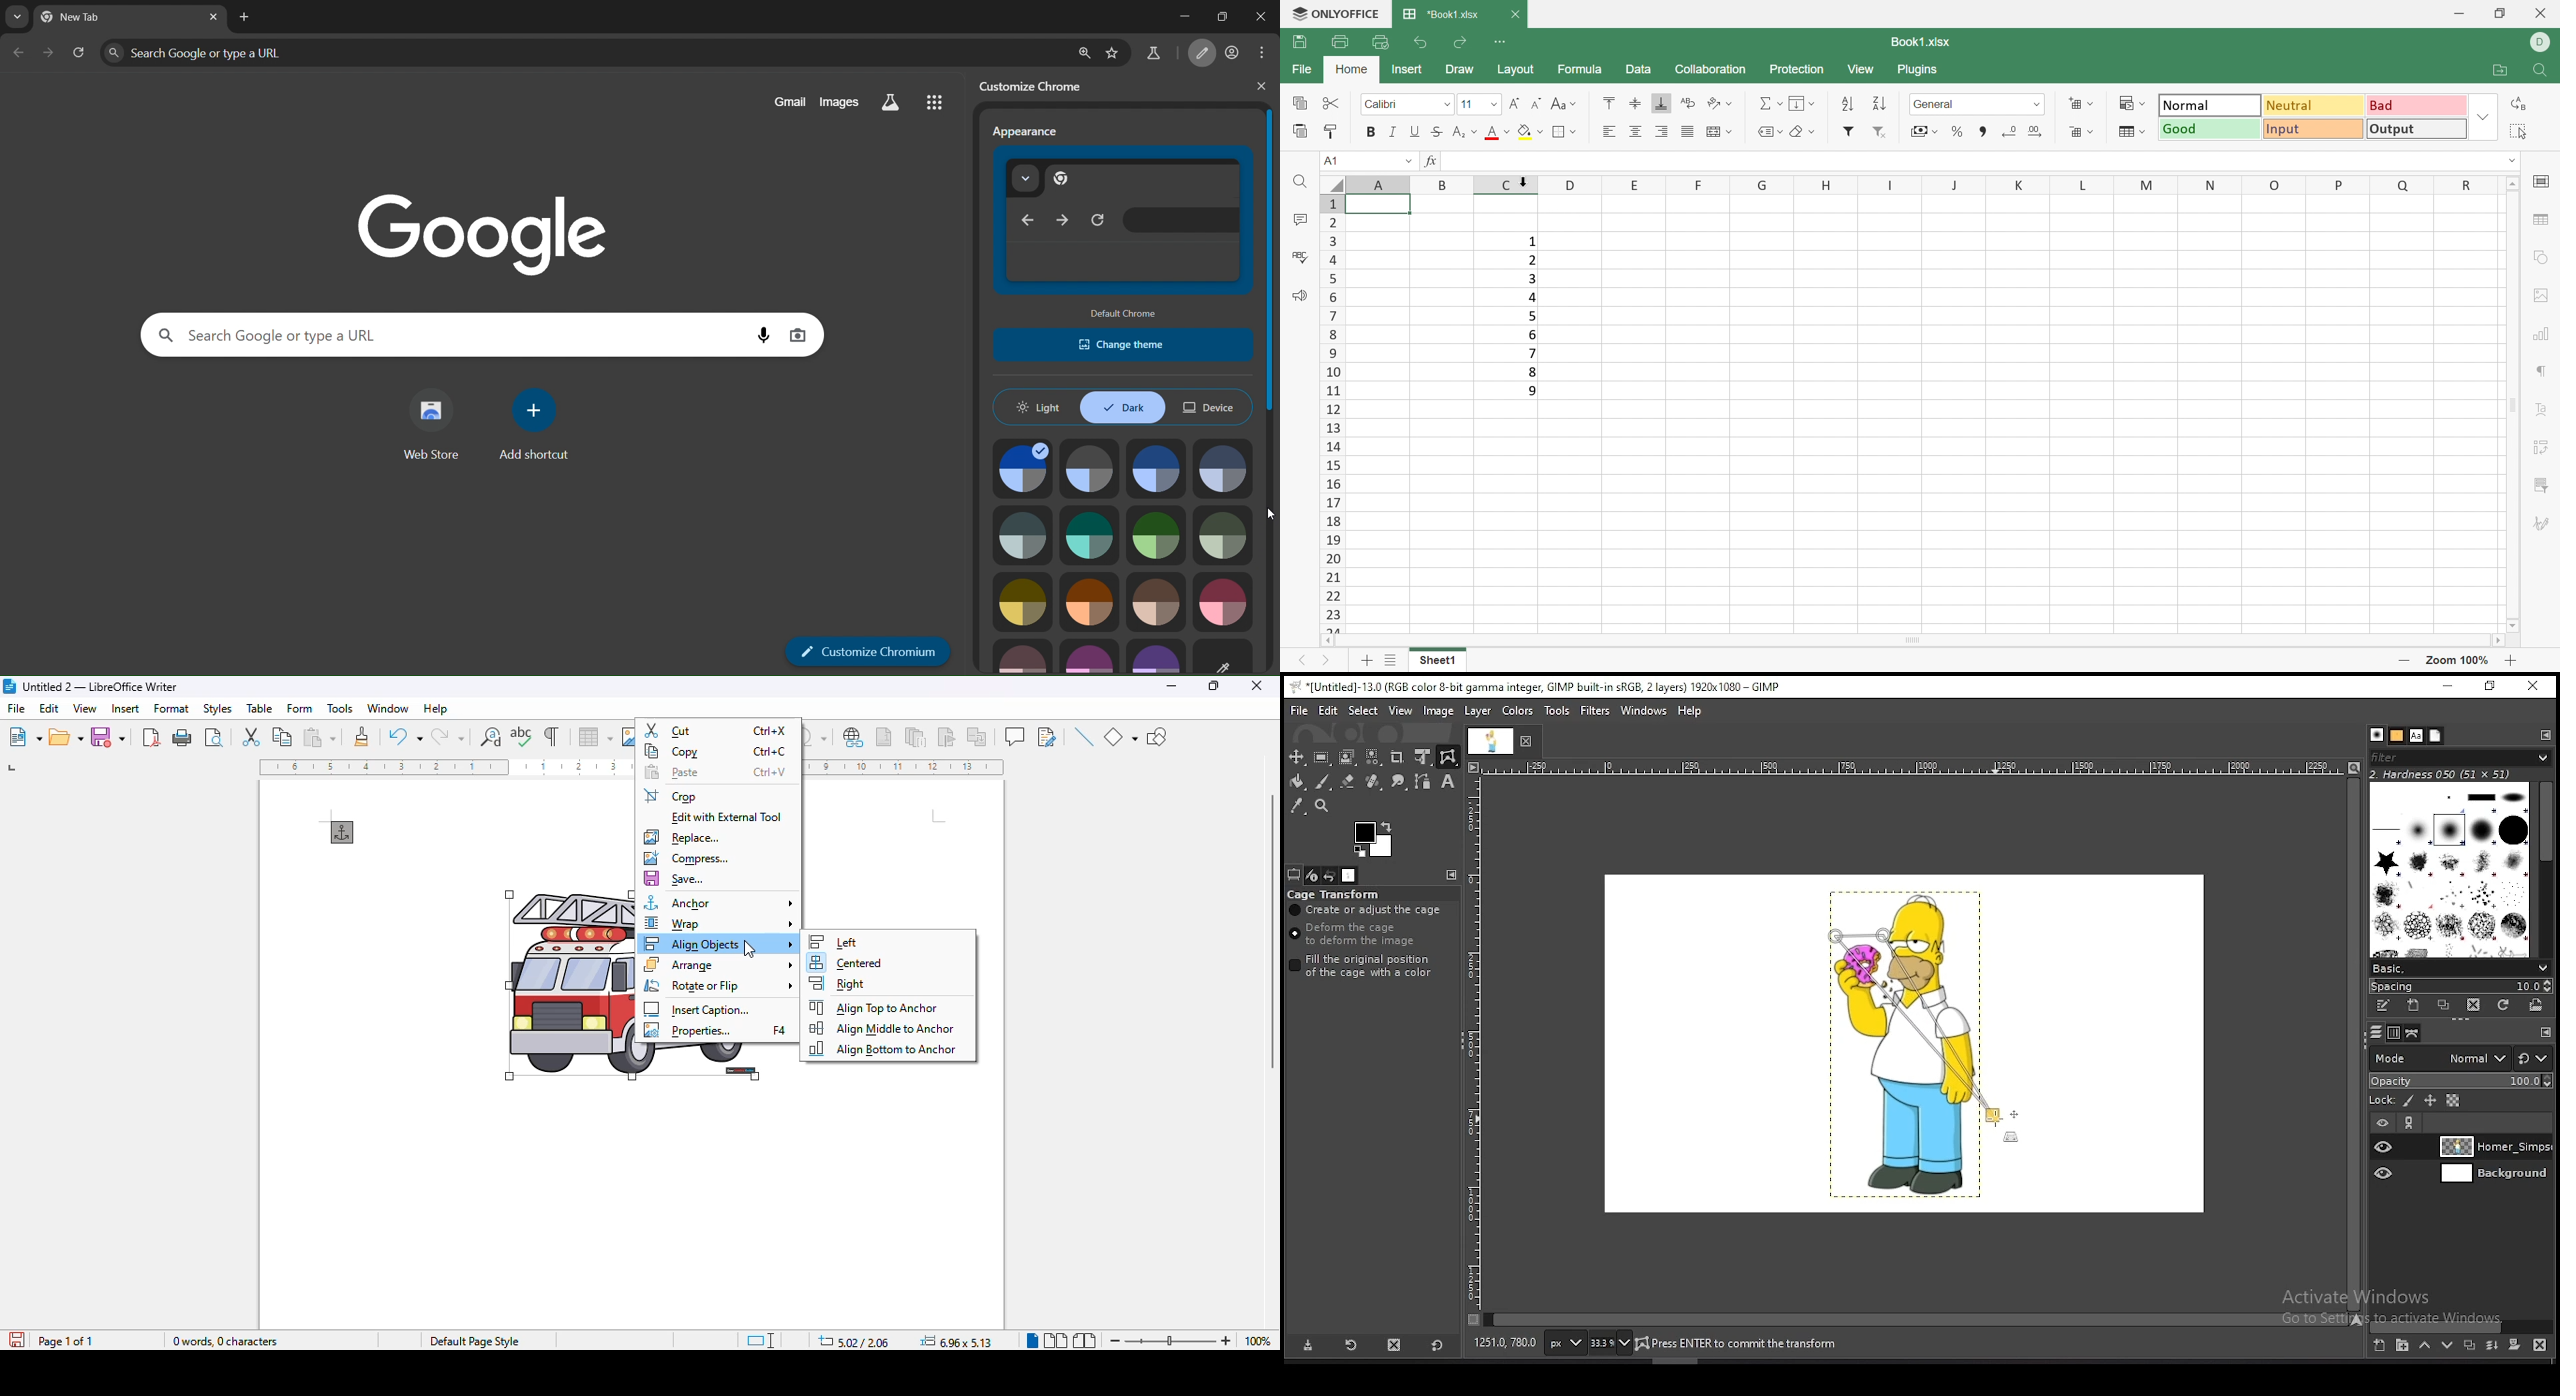  What do you see at coordinates (2081, 133) in the screenshot?
I see `Delete cells` at bounding box center [2081, 133].